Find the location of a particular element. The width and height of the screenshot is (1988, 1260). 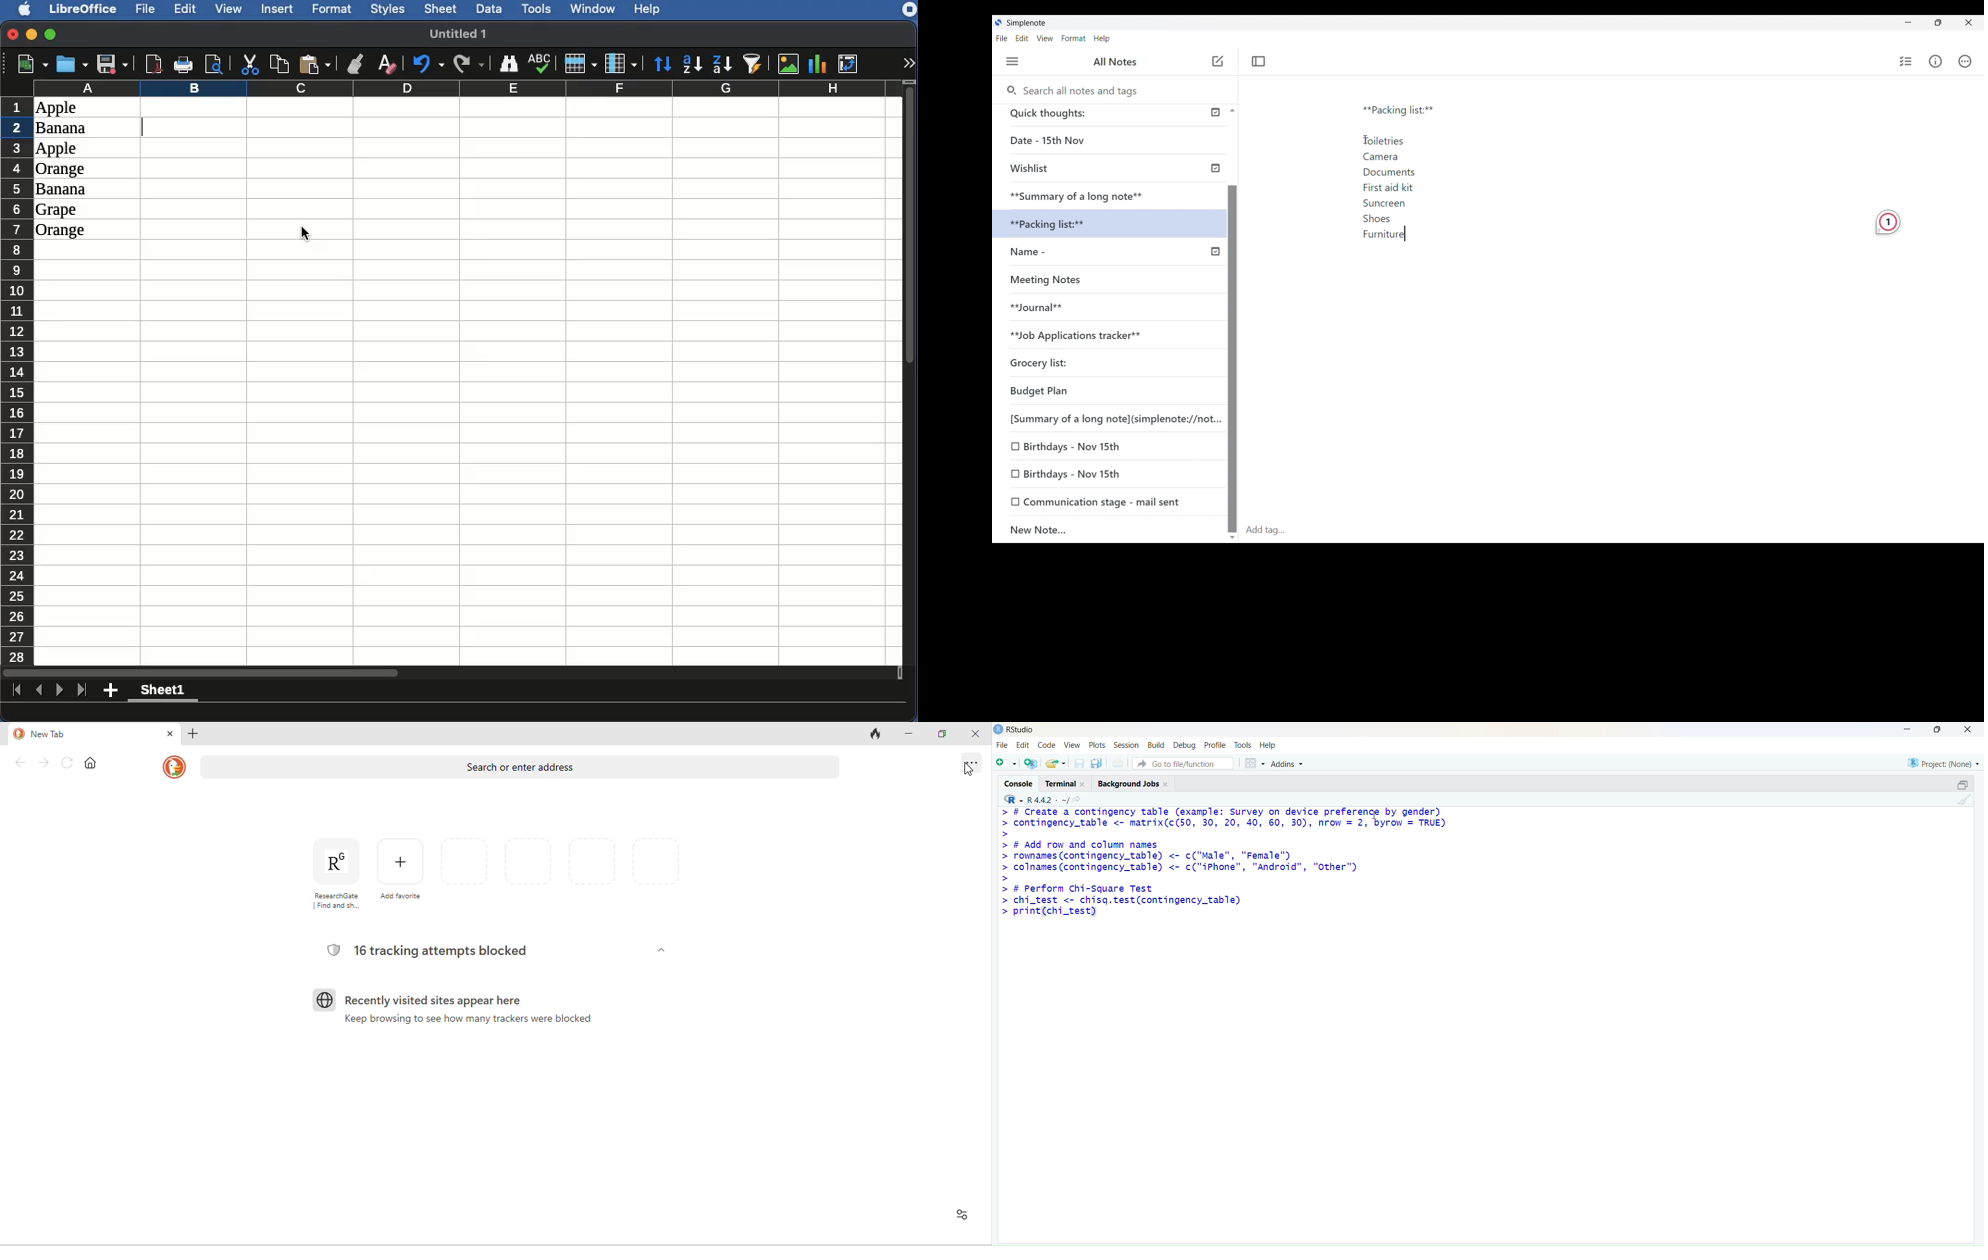

Column is located at coordinates (621, 63).